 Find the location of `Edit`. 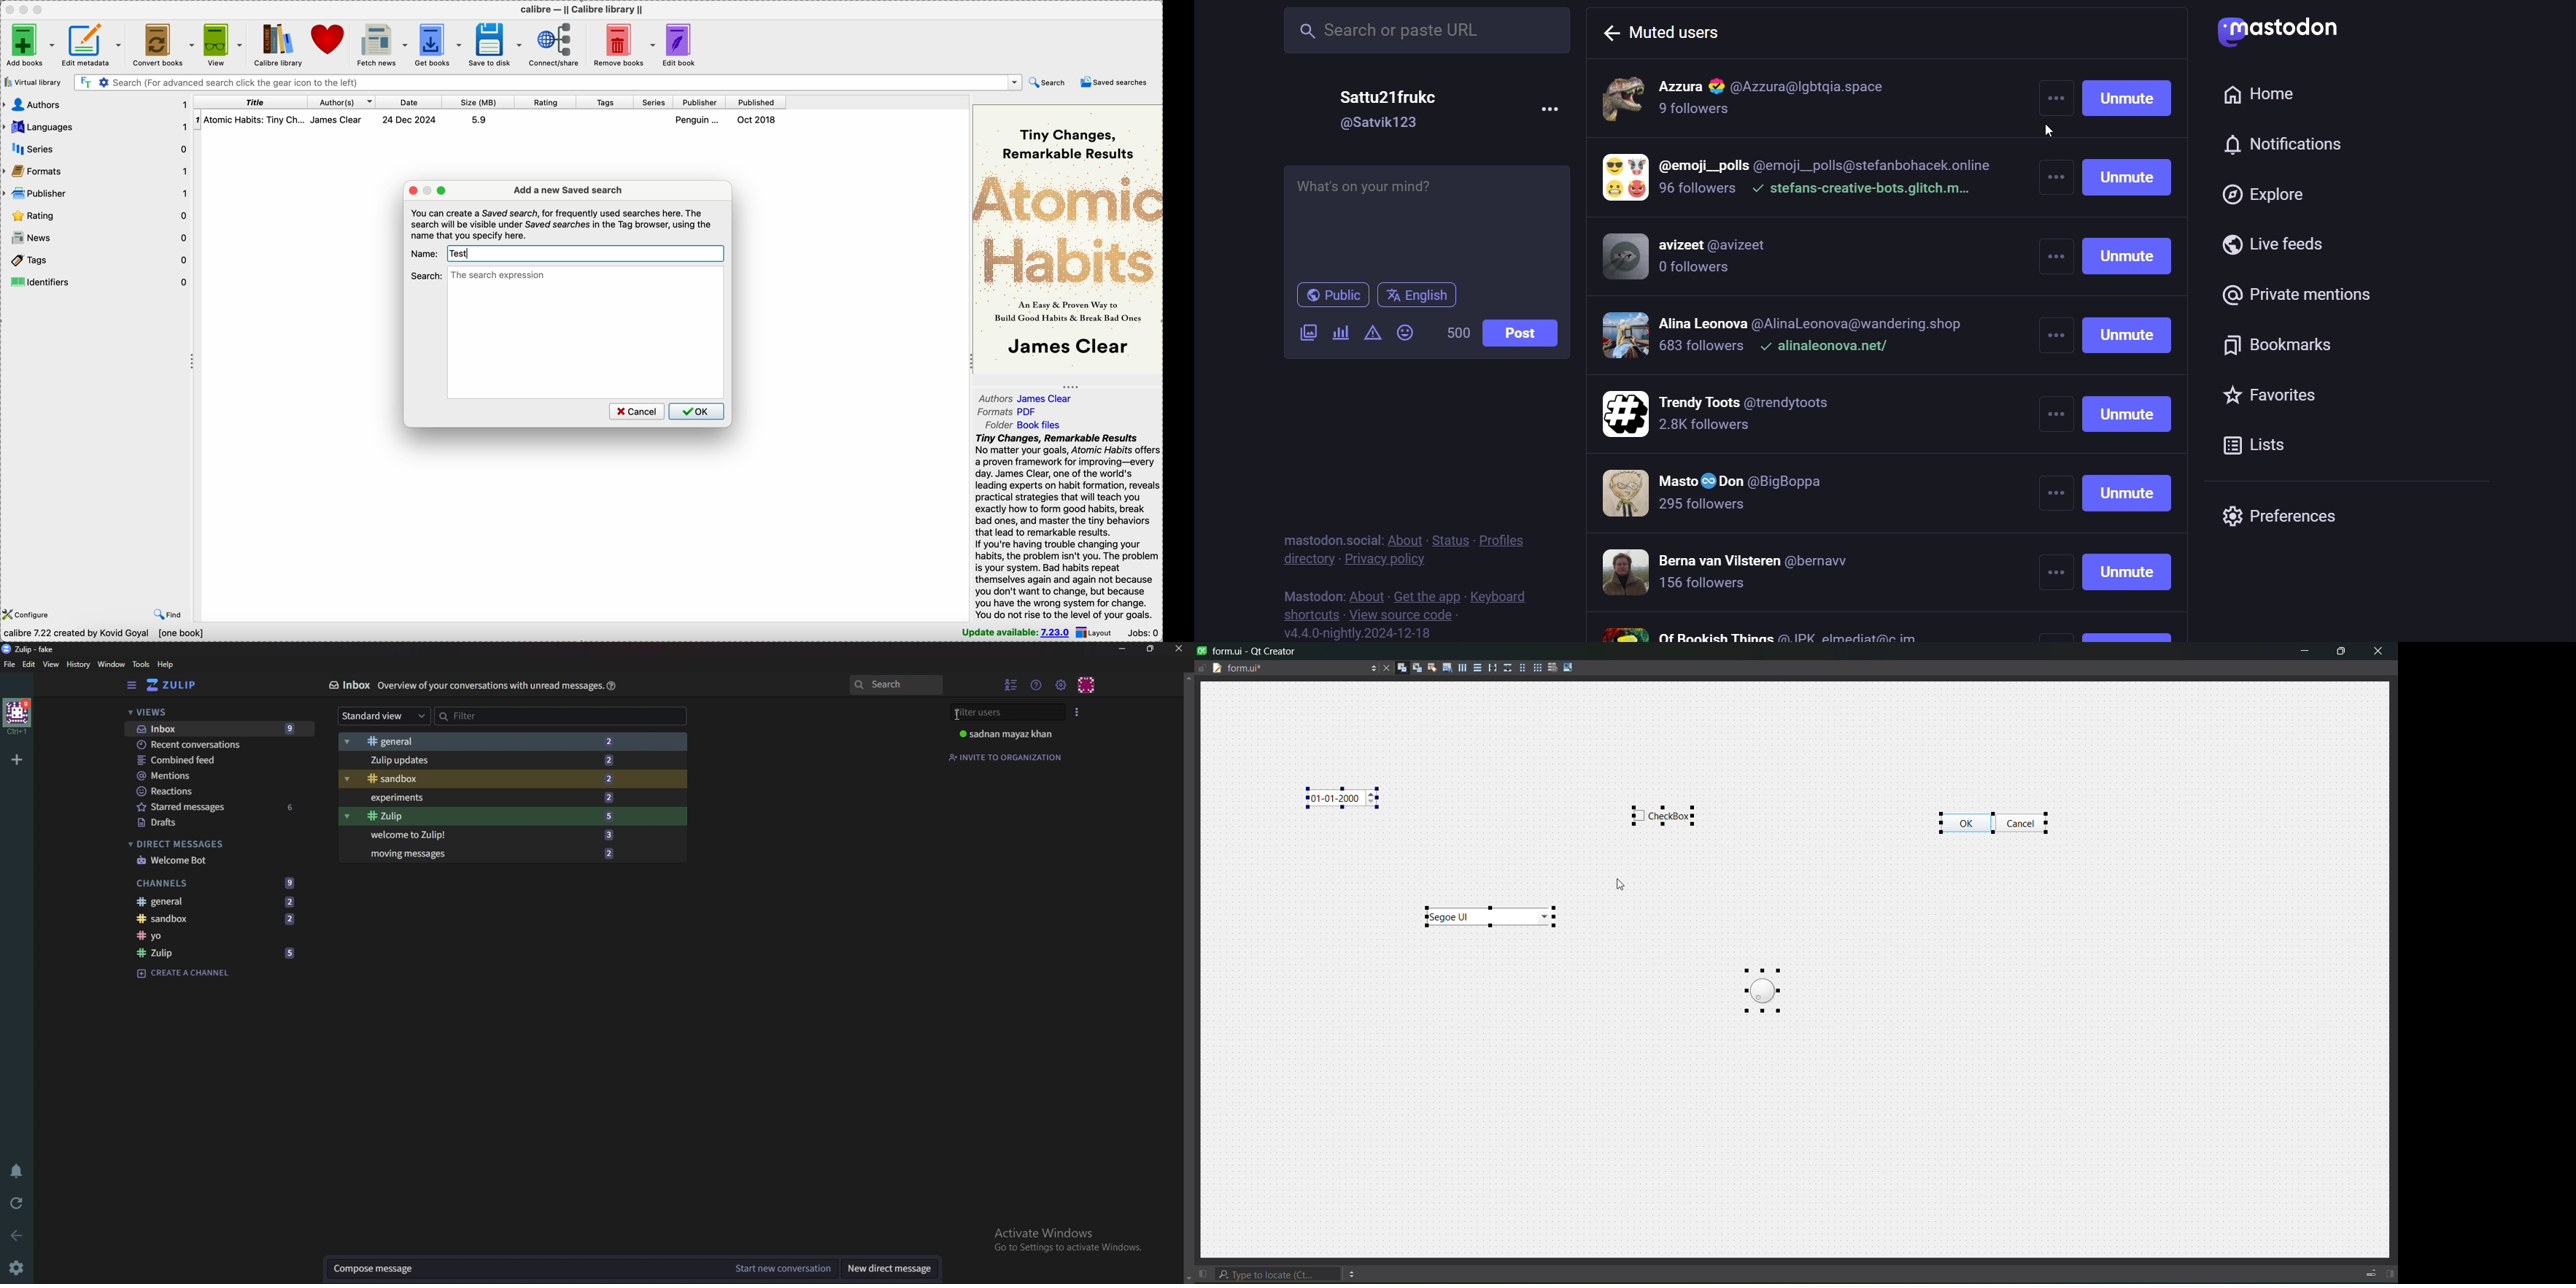

Edit is located at coordinates (30, 664).